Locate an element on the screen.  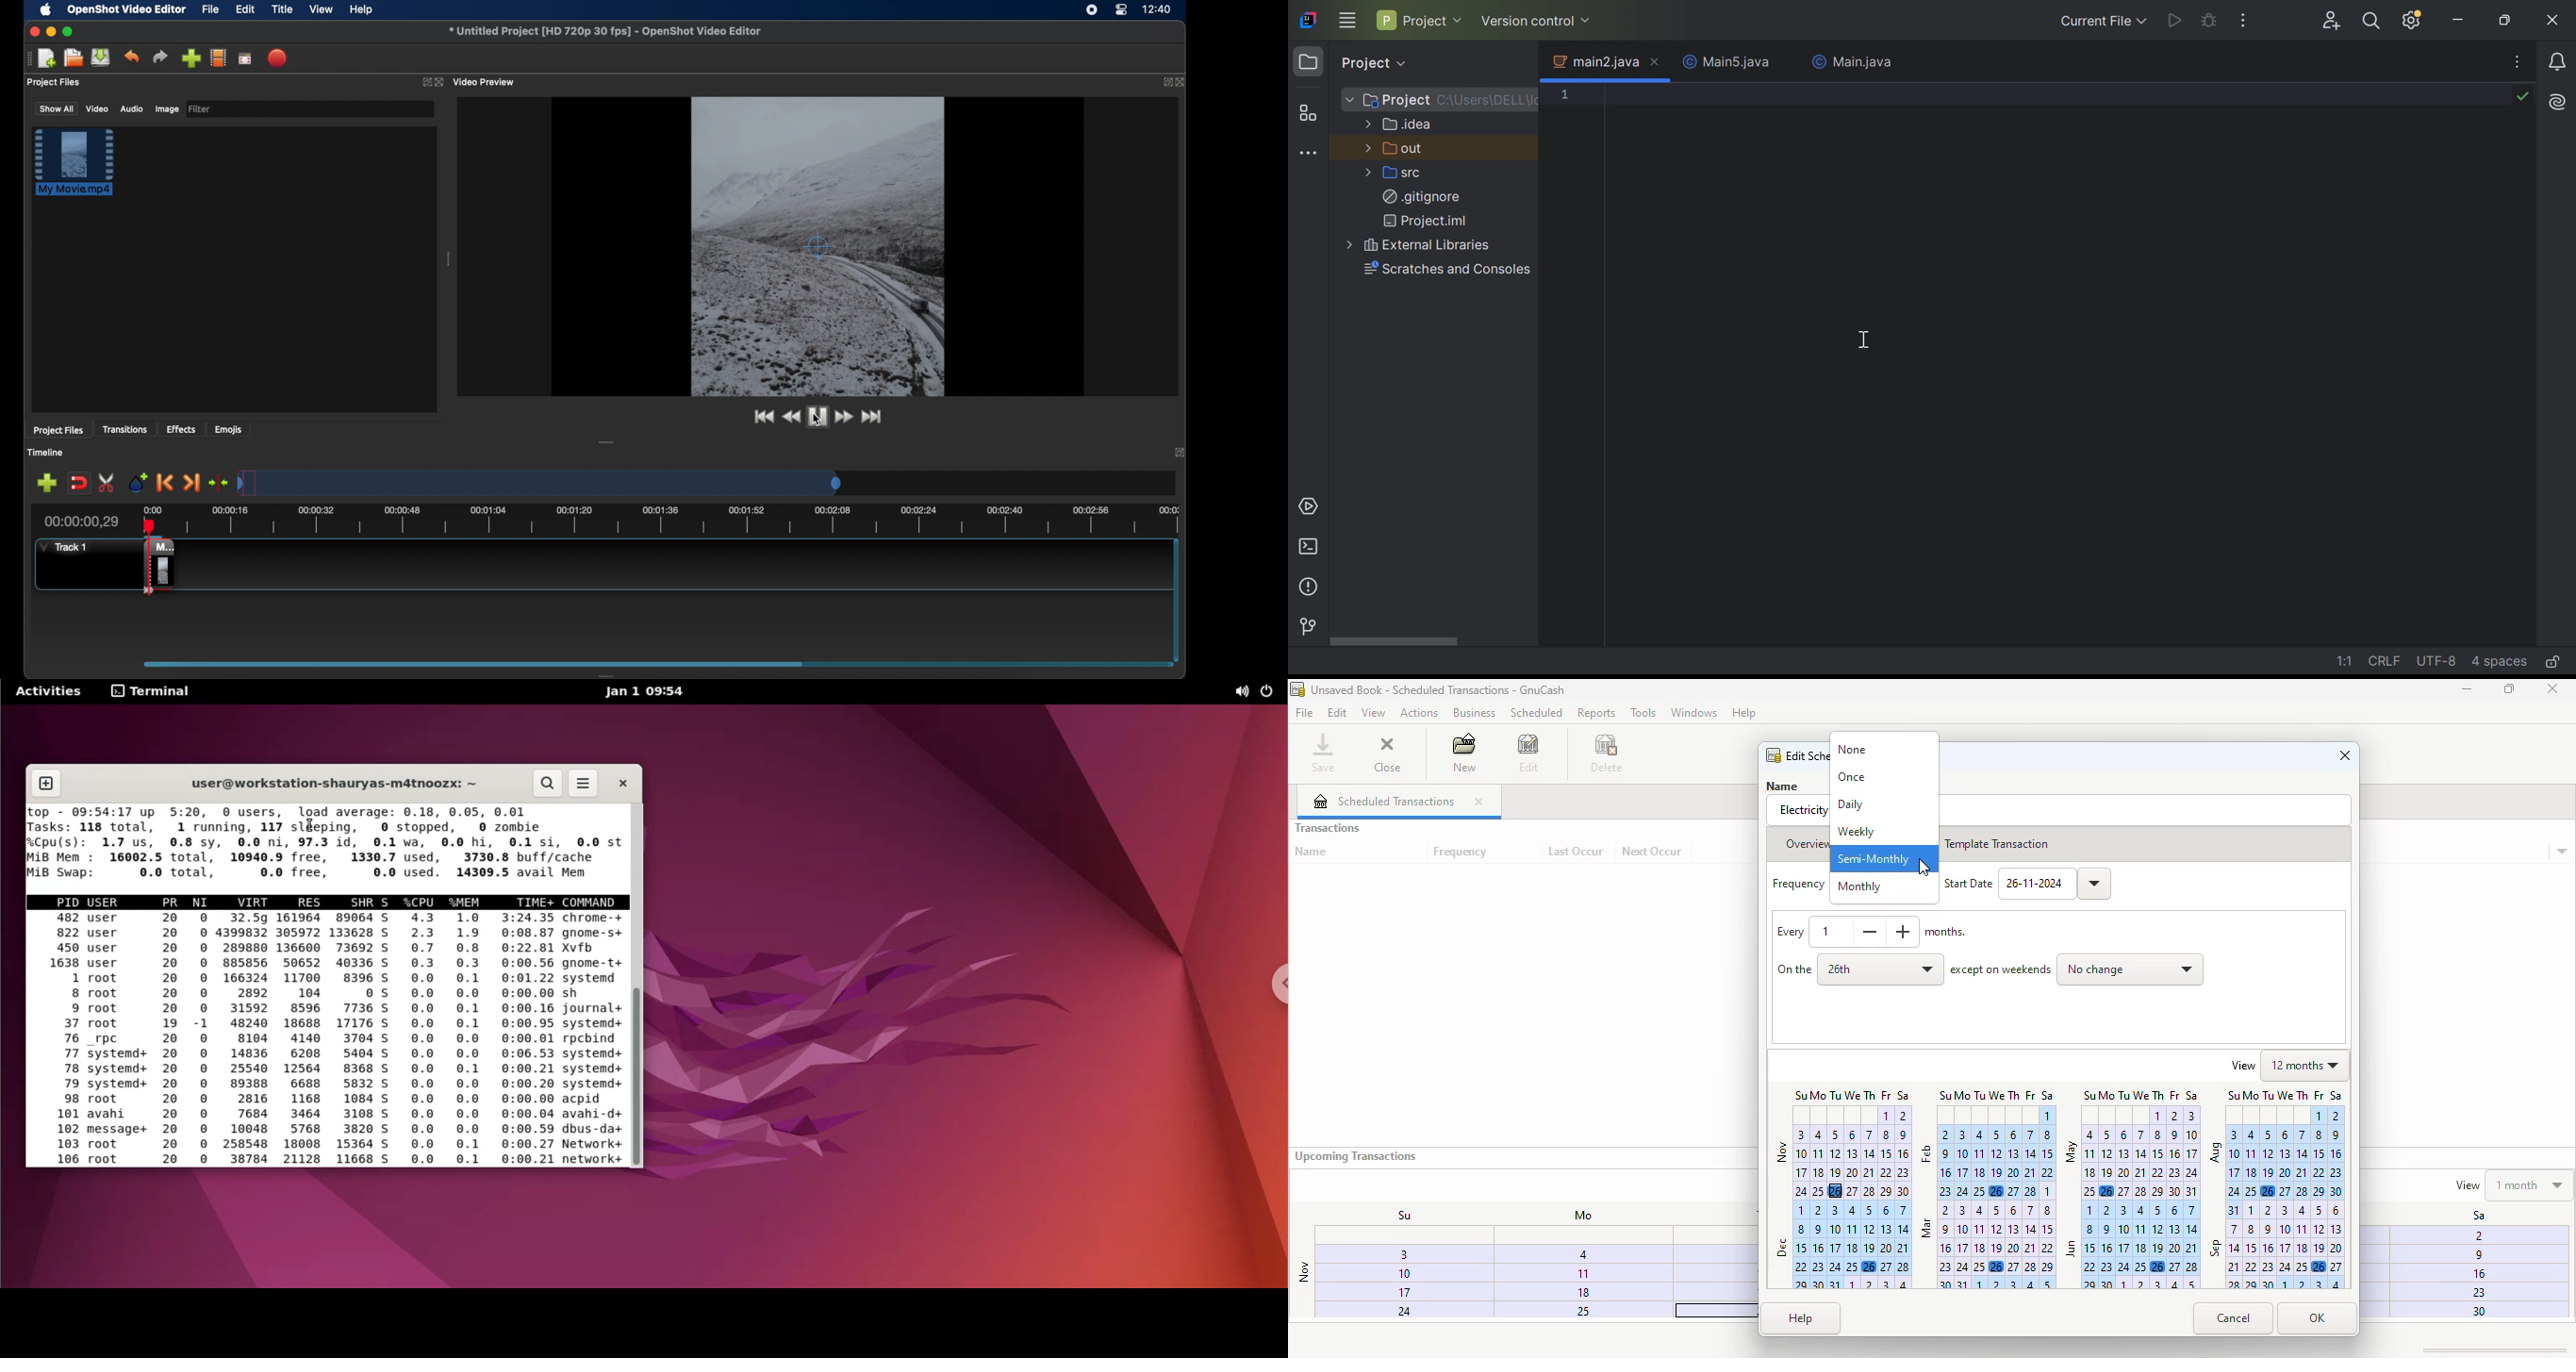
on the is located at coordinates (1788, 969).